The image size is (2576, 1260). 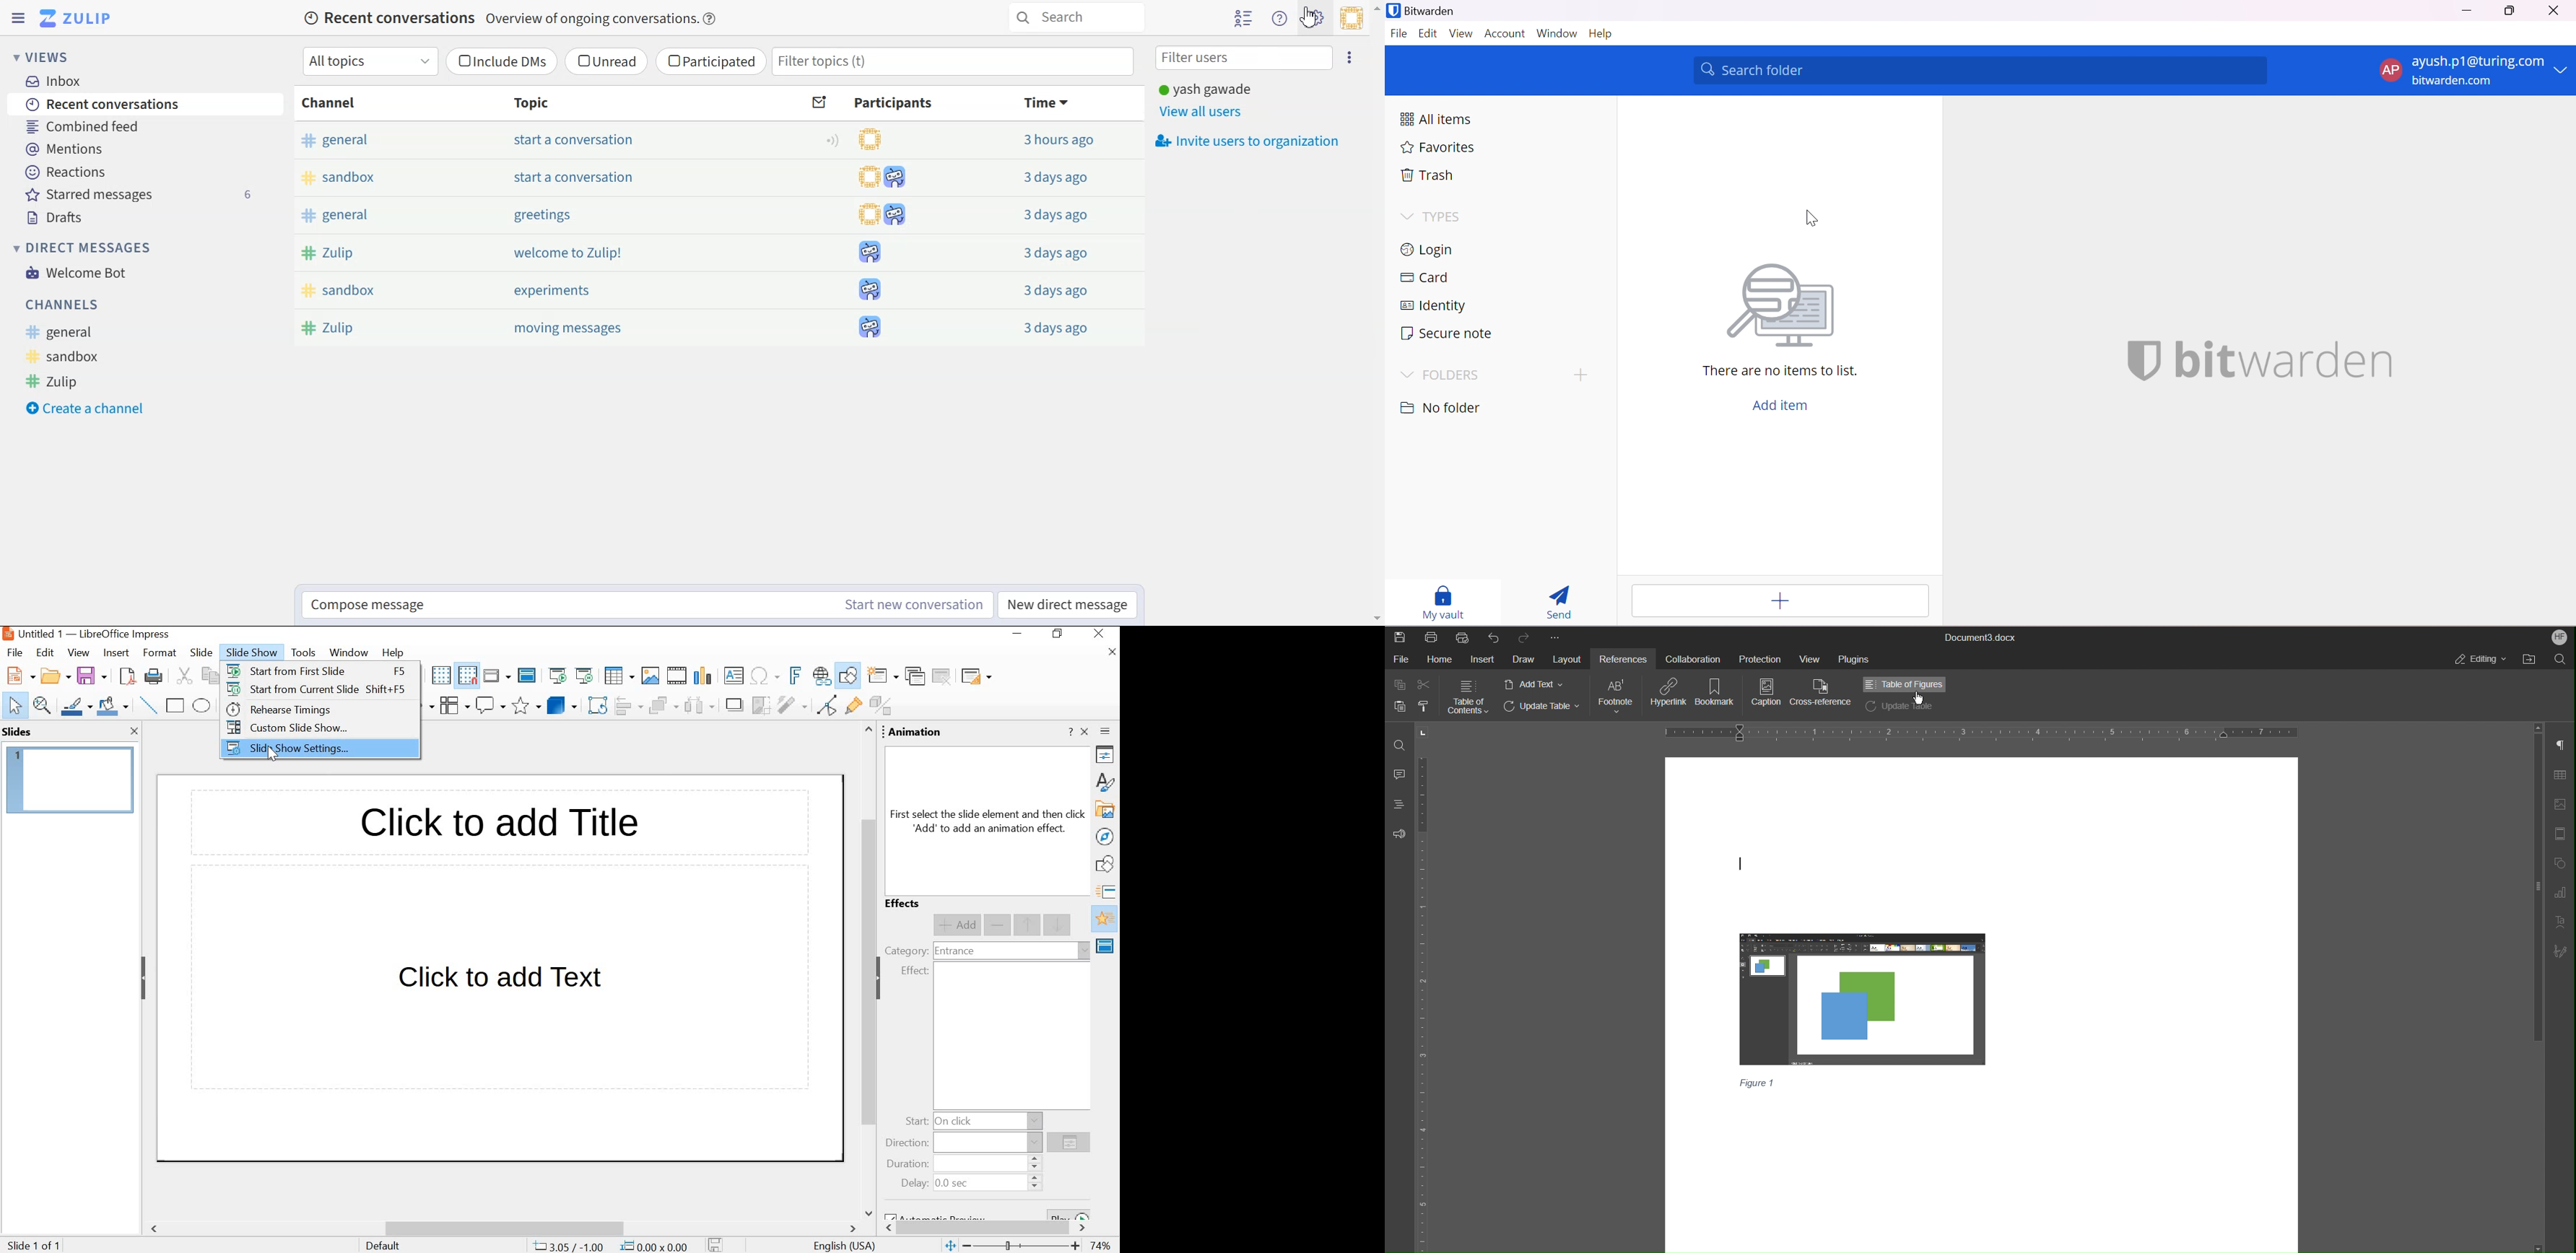 What do you see at coordinates (906, 950) in the screenshot?
I see `category` at bounding box center [906, 950].